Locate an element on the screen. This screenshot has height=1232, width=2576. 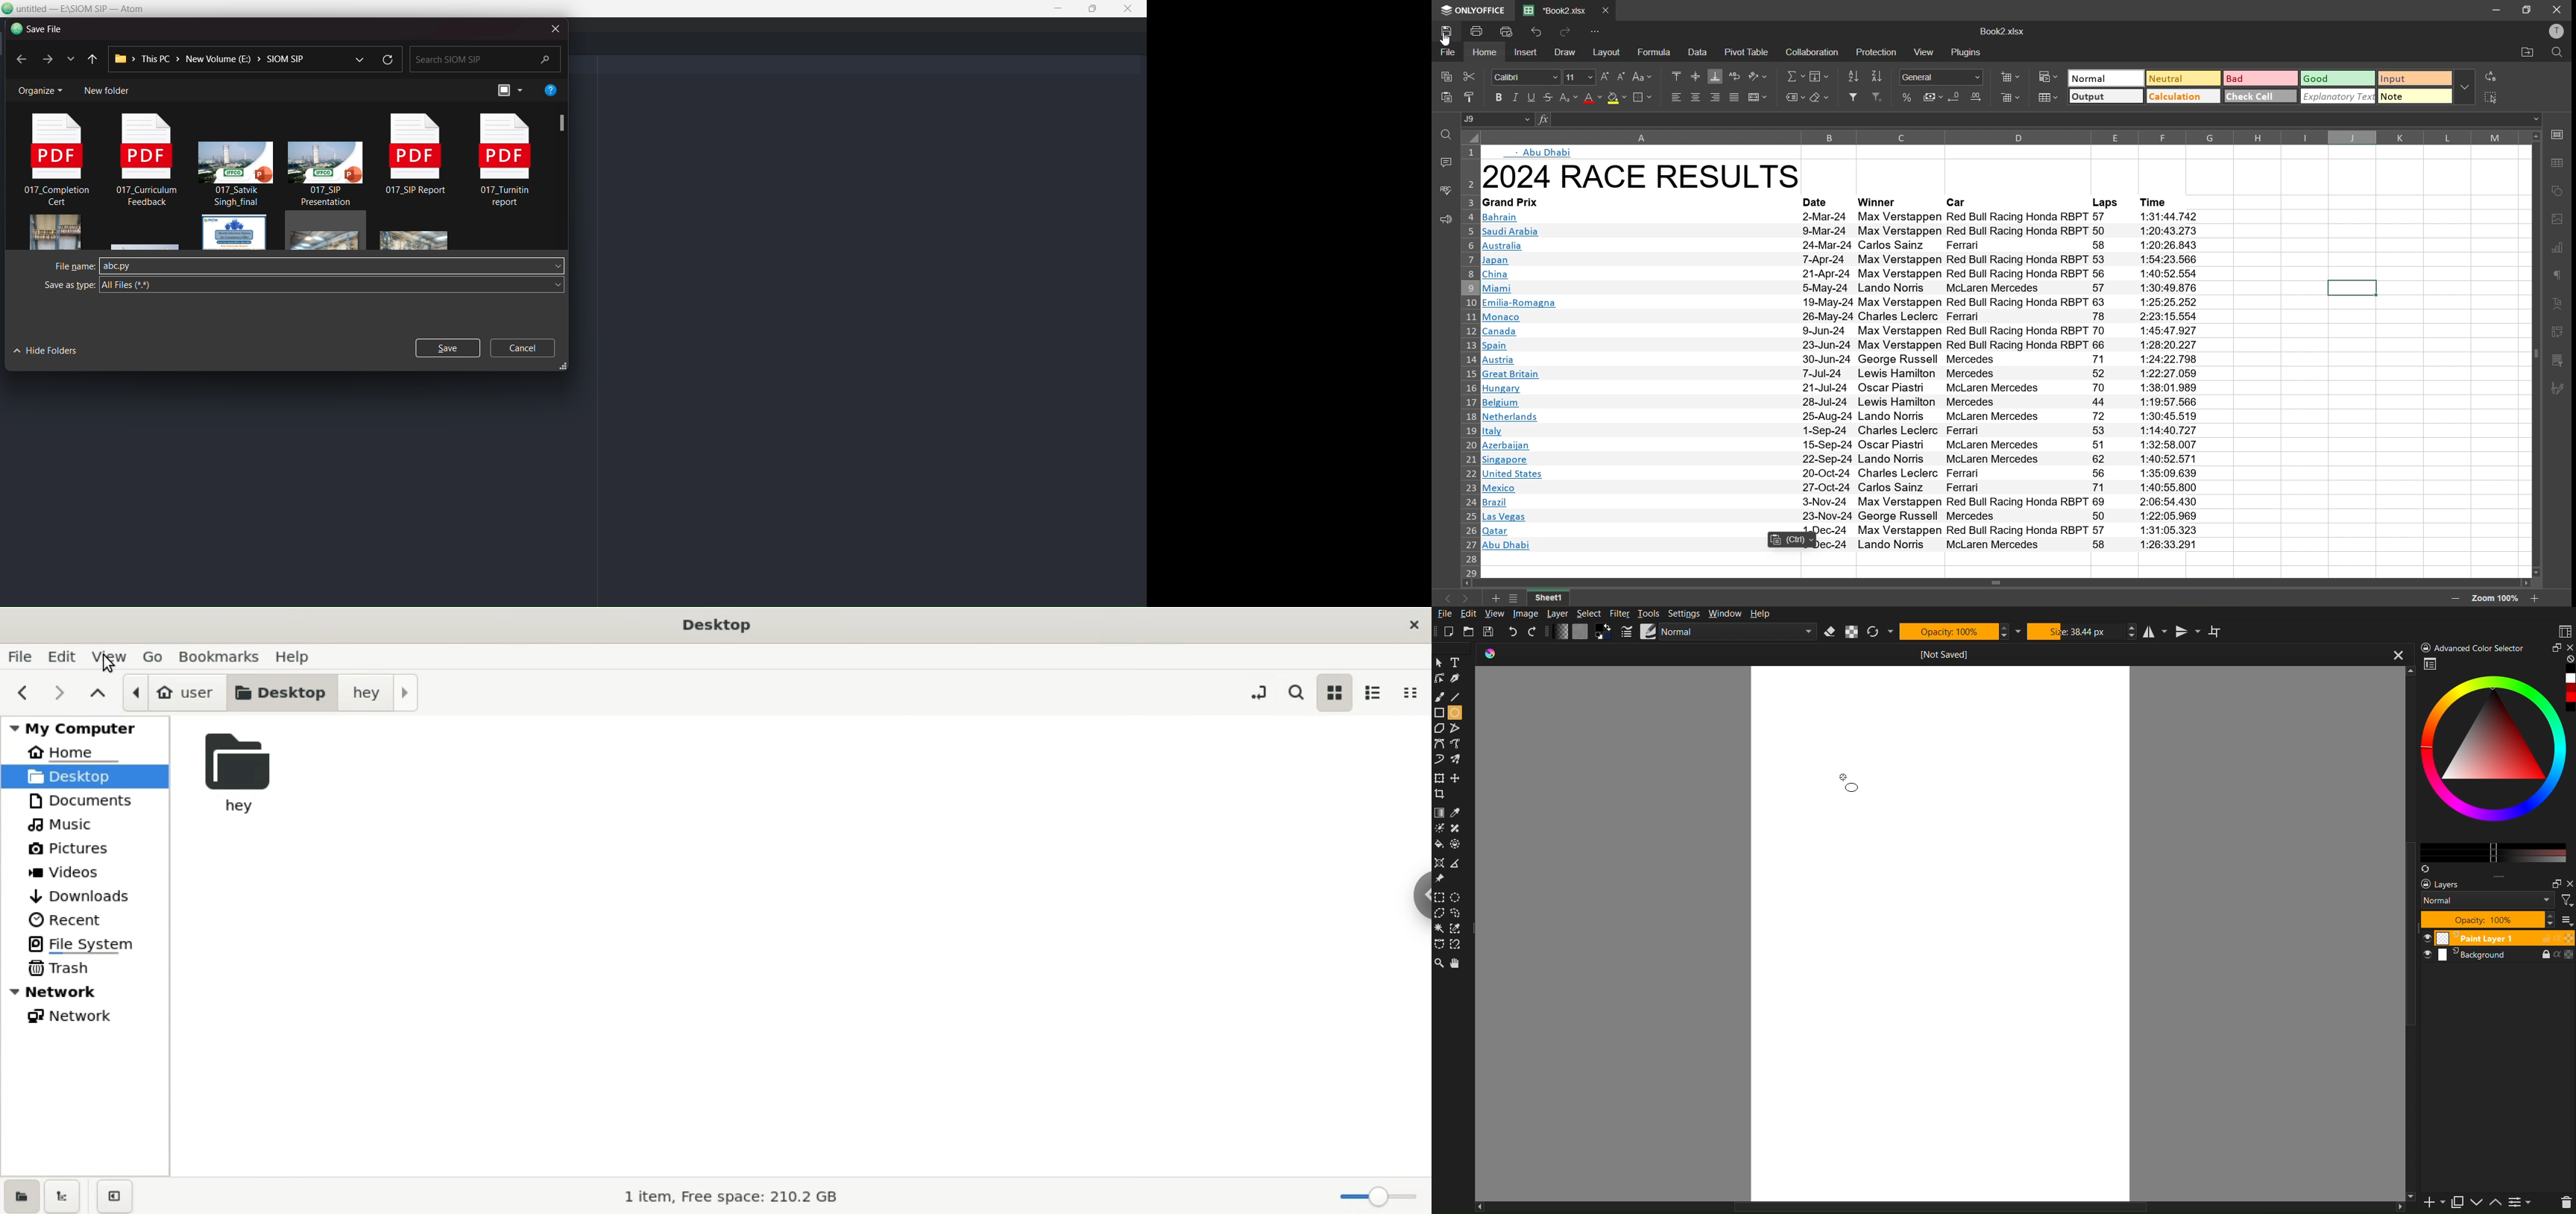
save file is located at coordinates (35, 30).